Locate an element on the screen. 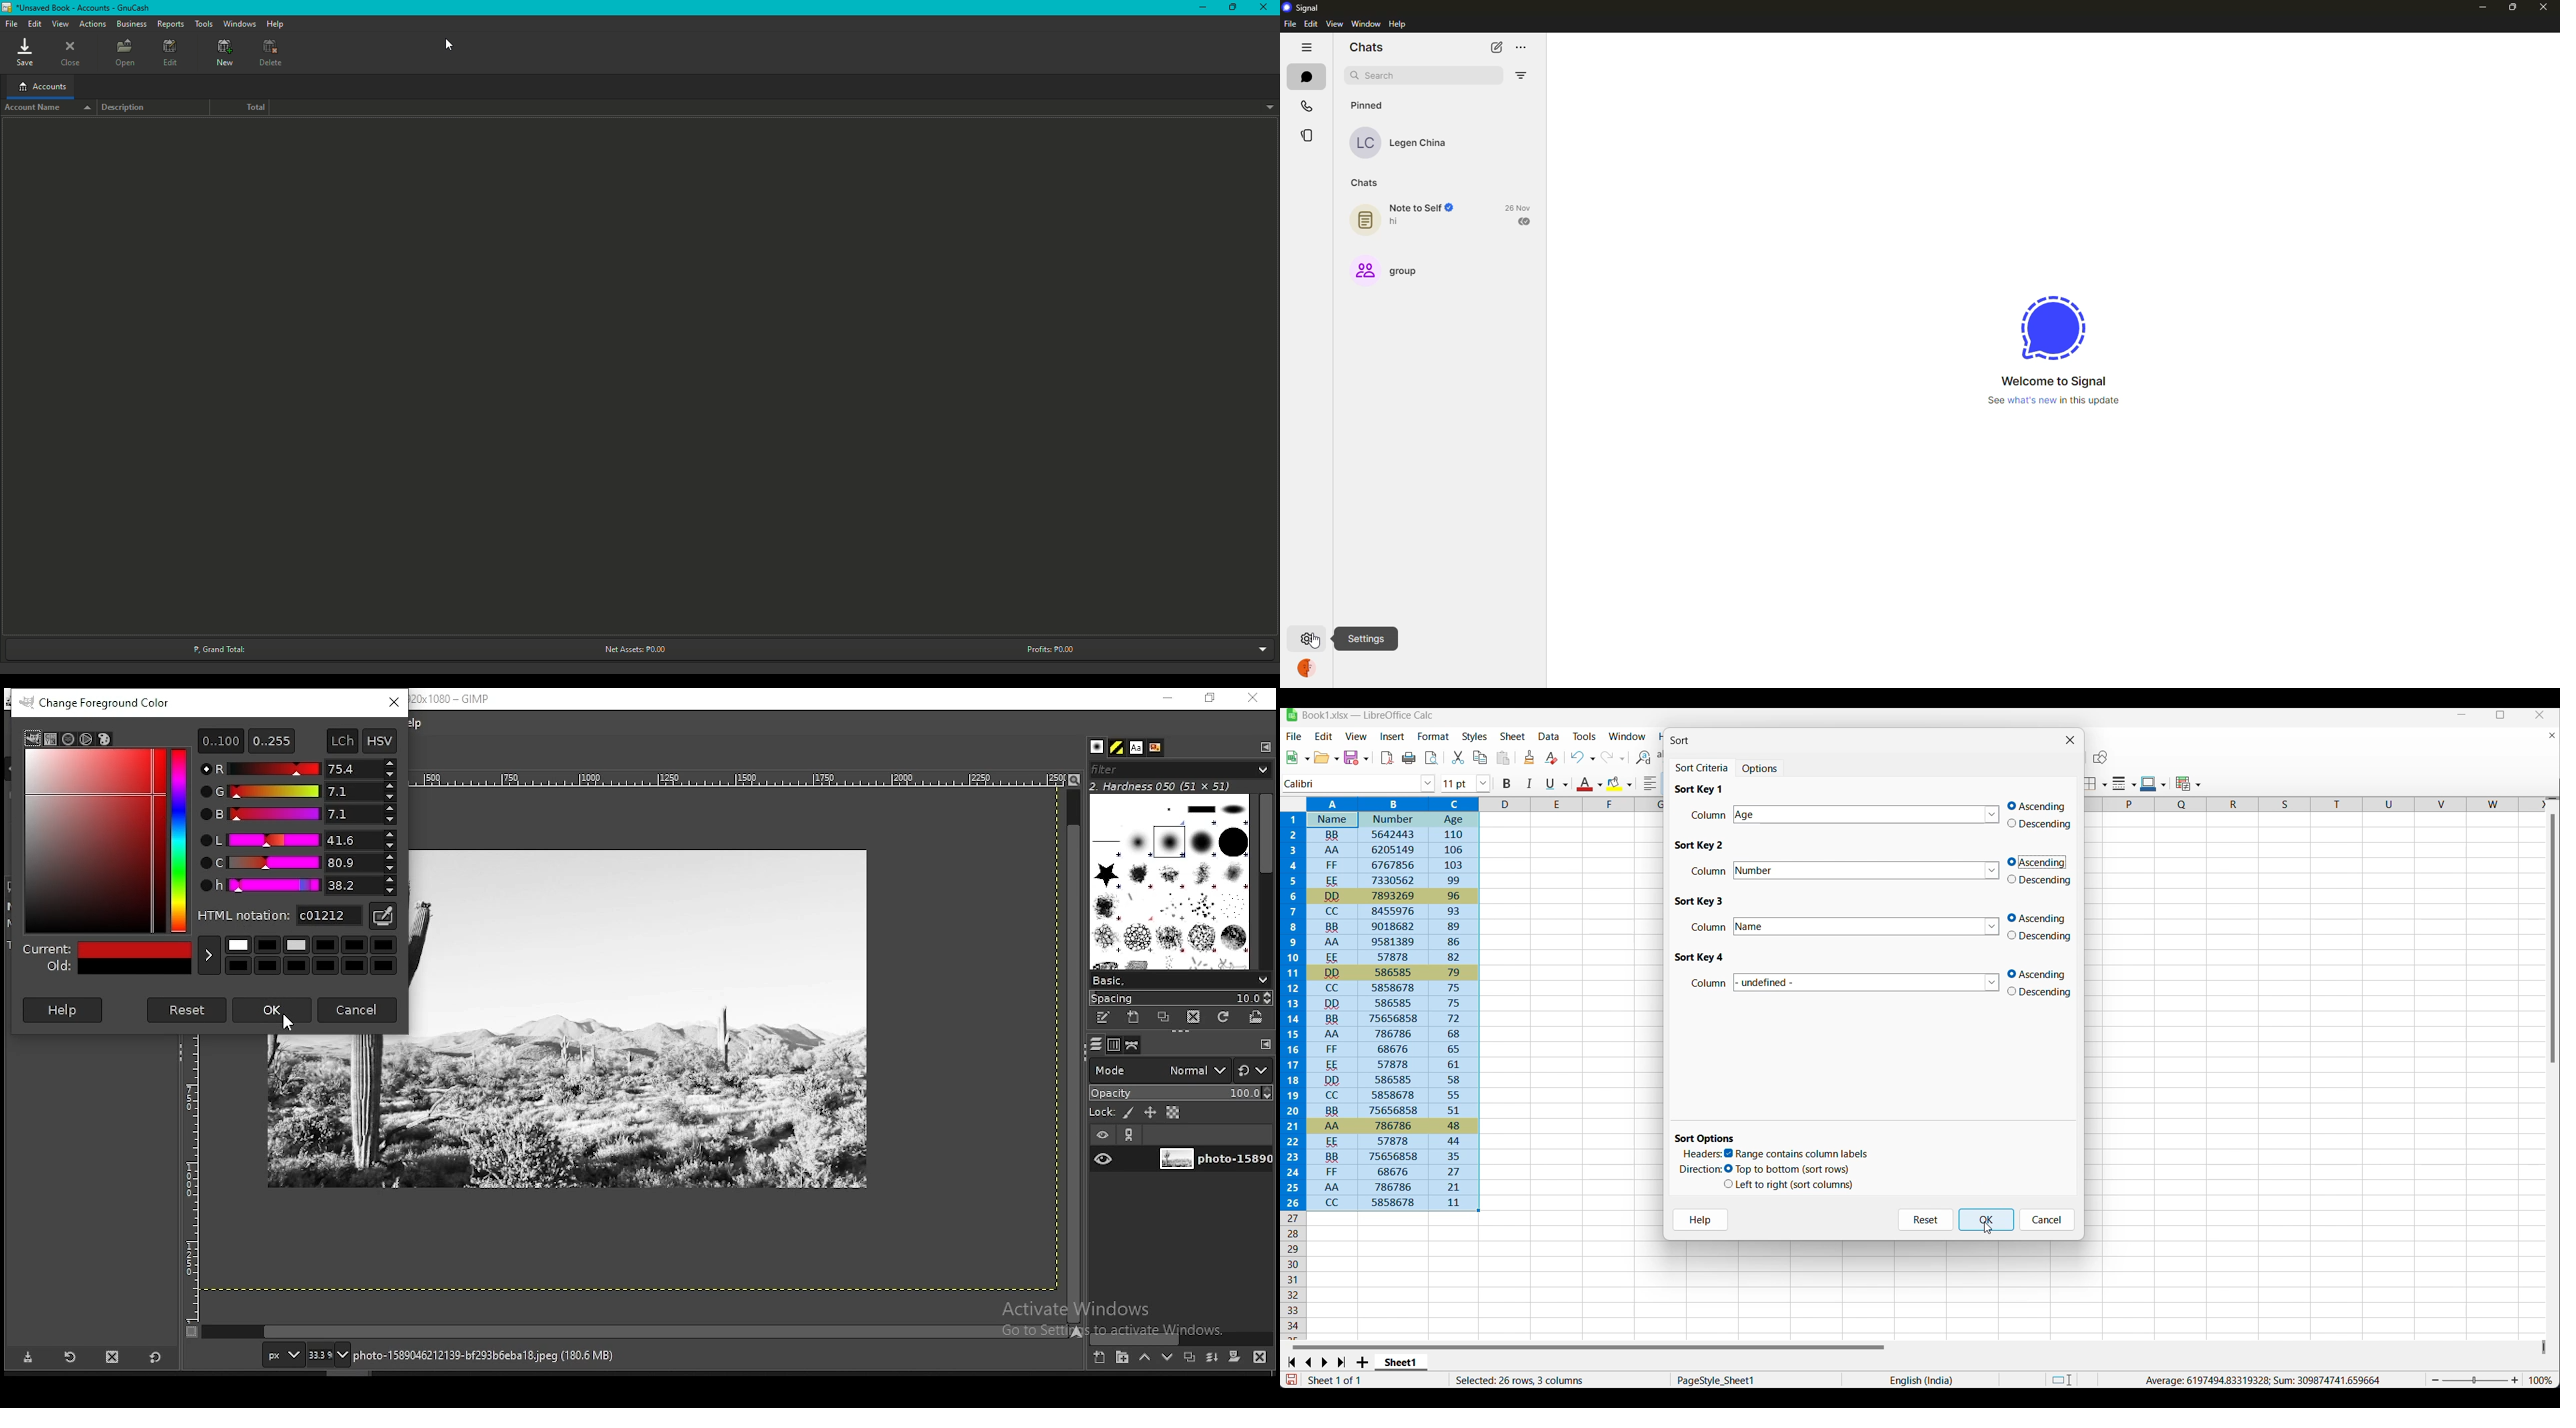 The height and width of the screenshot is (1428, 2576). fonts is located at coordinates (1138, 747).